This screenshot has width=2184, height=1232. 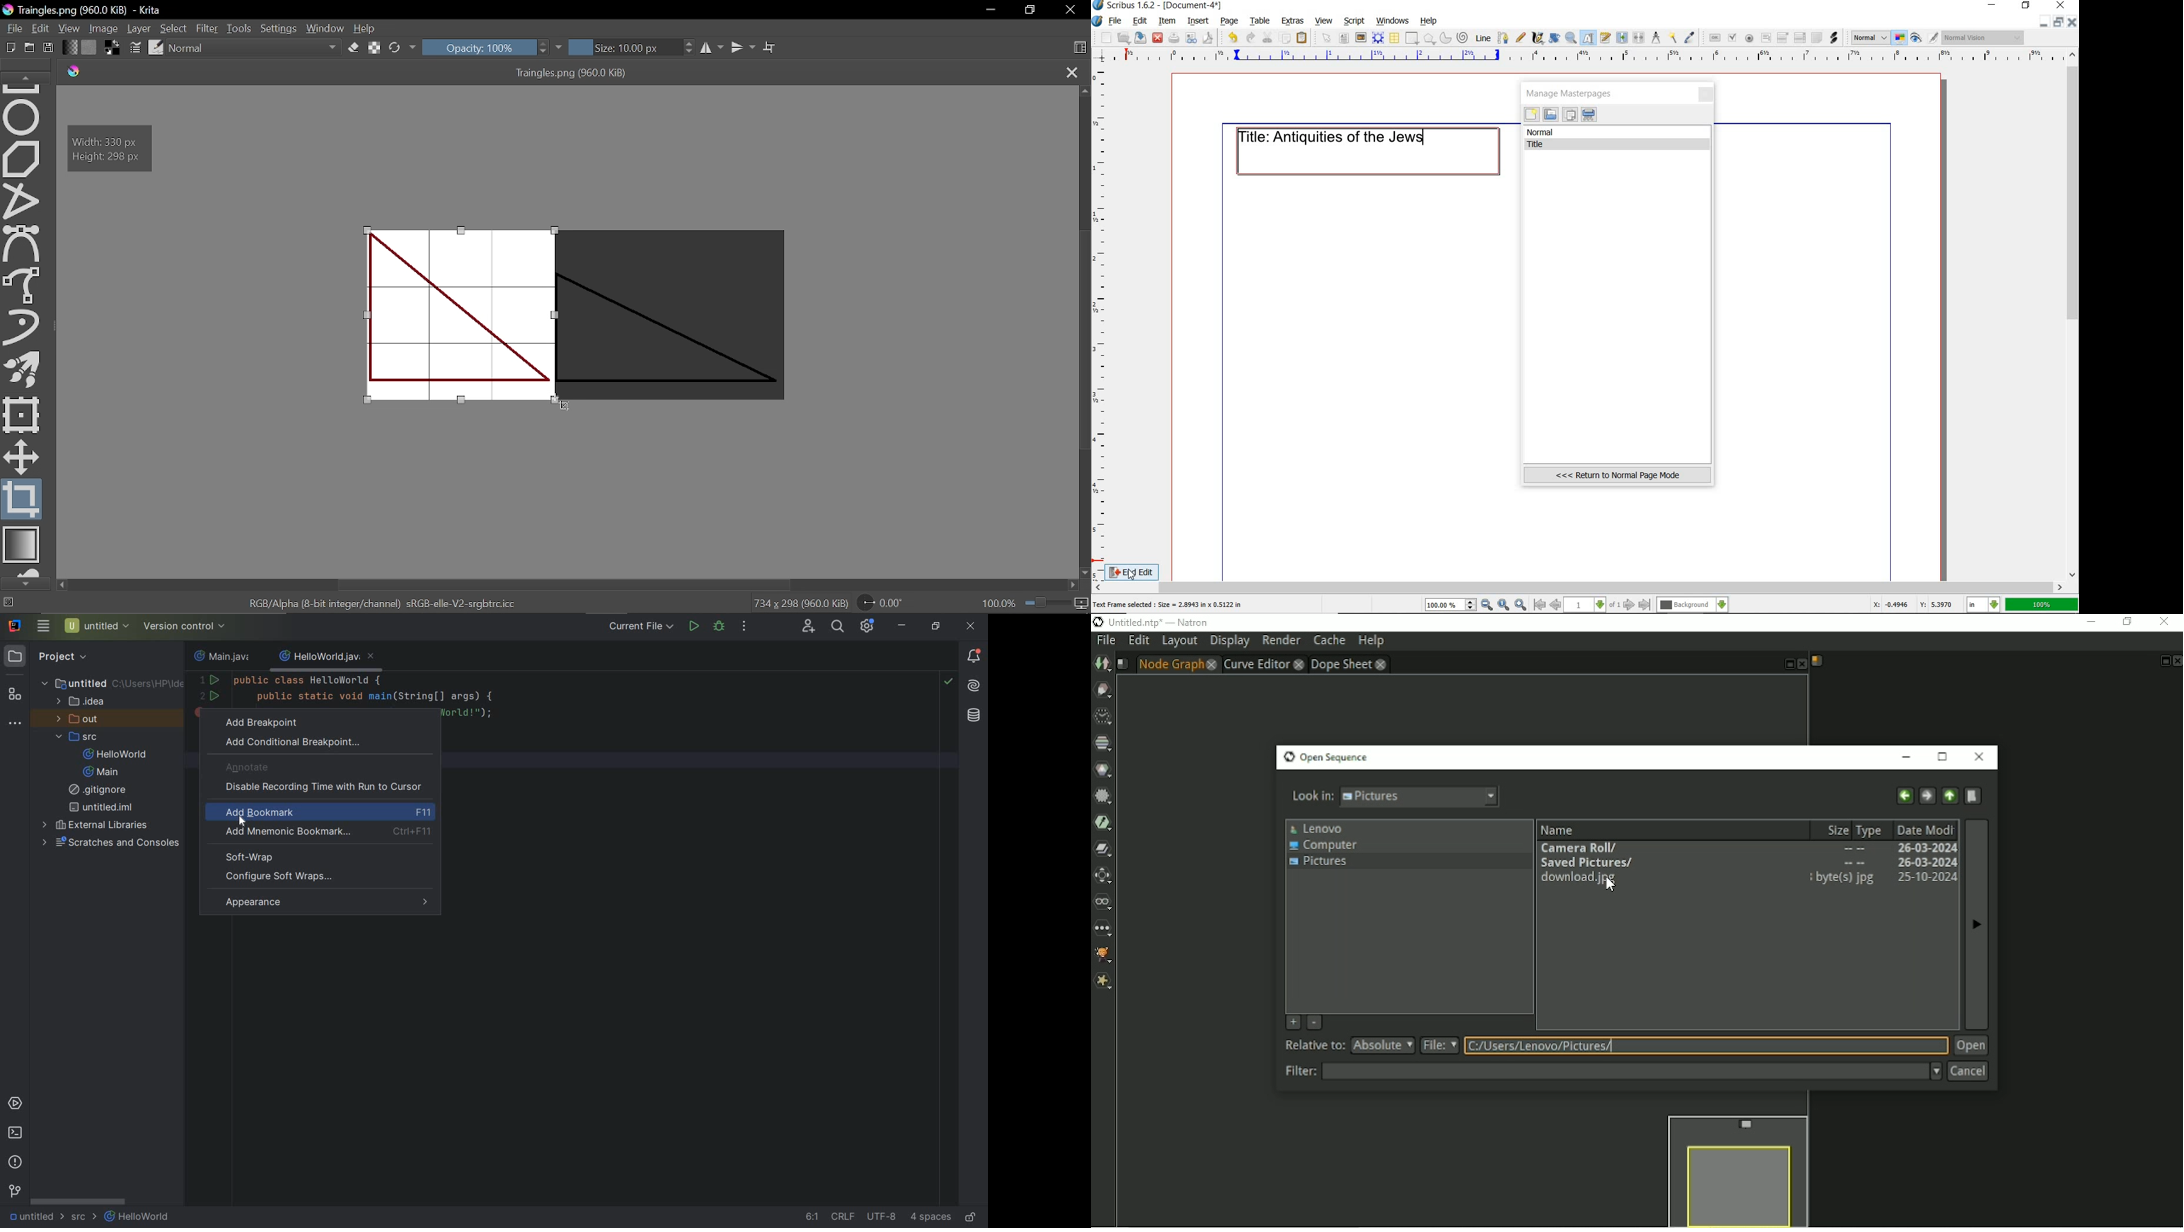 What do you see at coordinates (1392, 20) in the screenshot?
I see `windows` at bounding box center [1392, 20].